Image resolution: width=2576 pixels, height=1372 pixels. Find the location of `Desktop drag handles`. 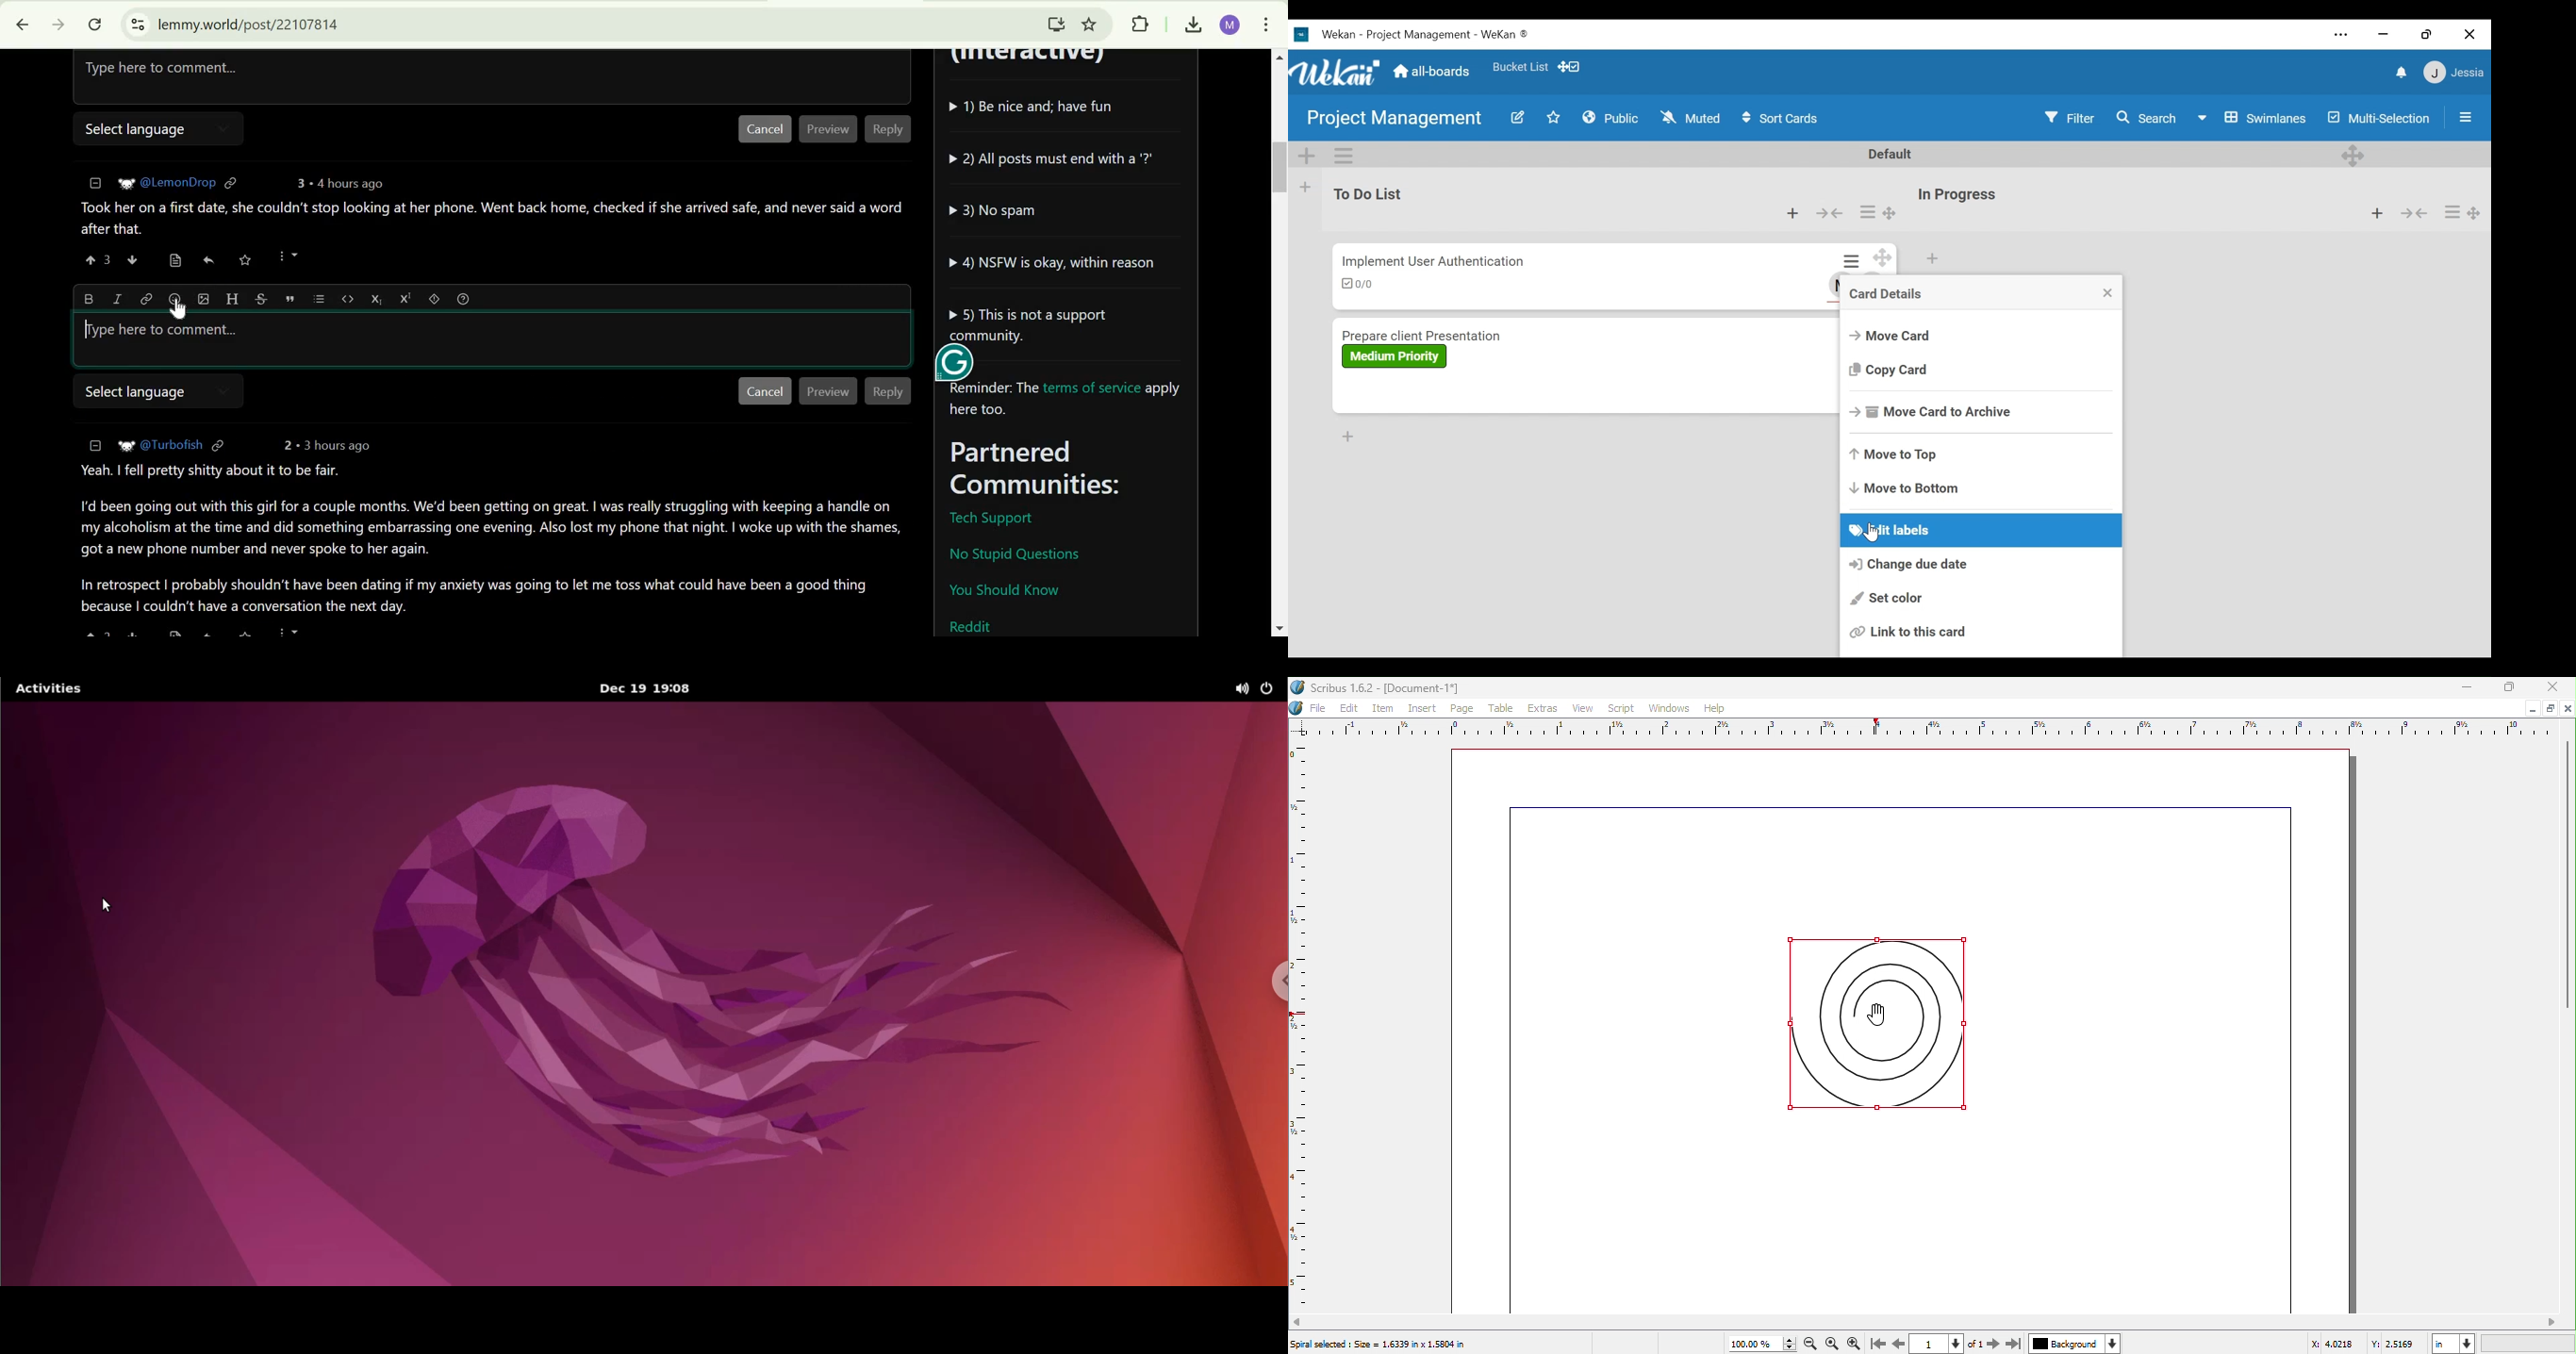

Desktop drag handles is located at coordinates (2478, 213).